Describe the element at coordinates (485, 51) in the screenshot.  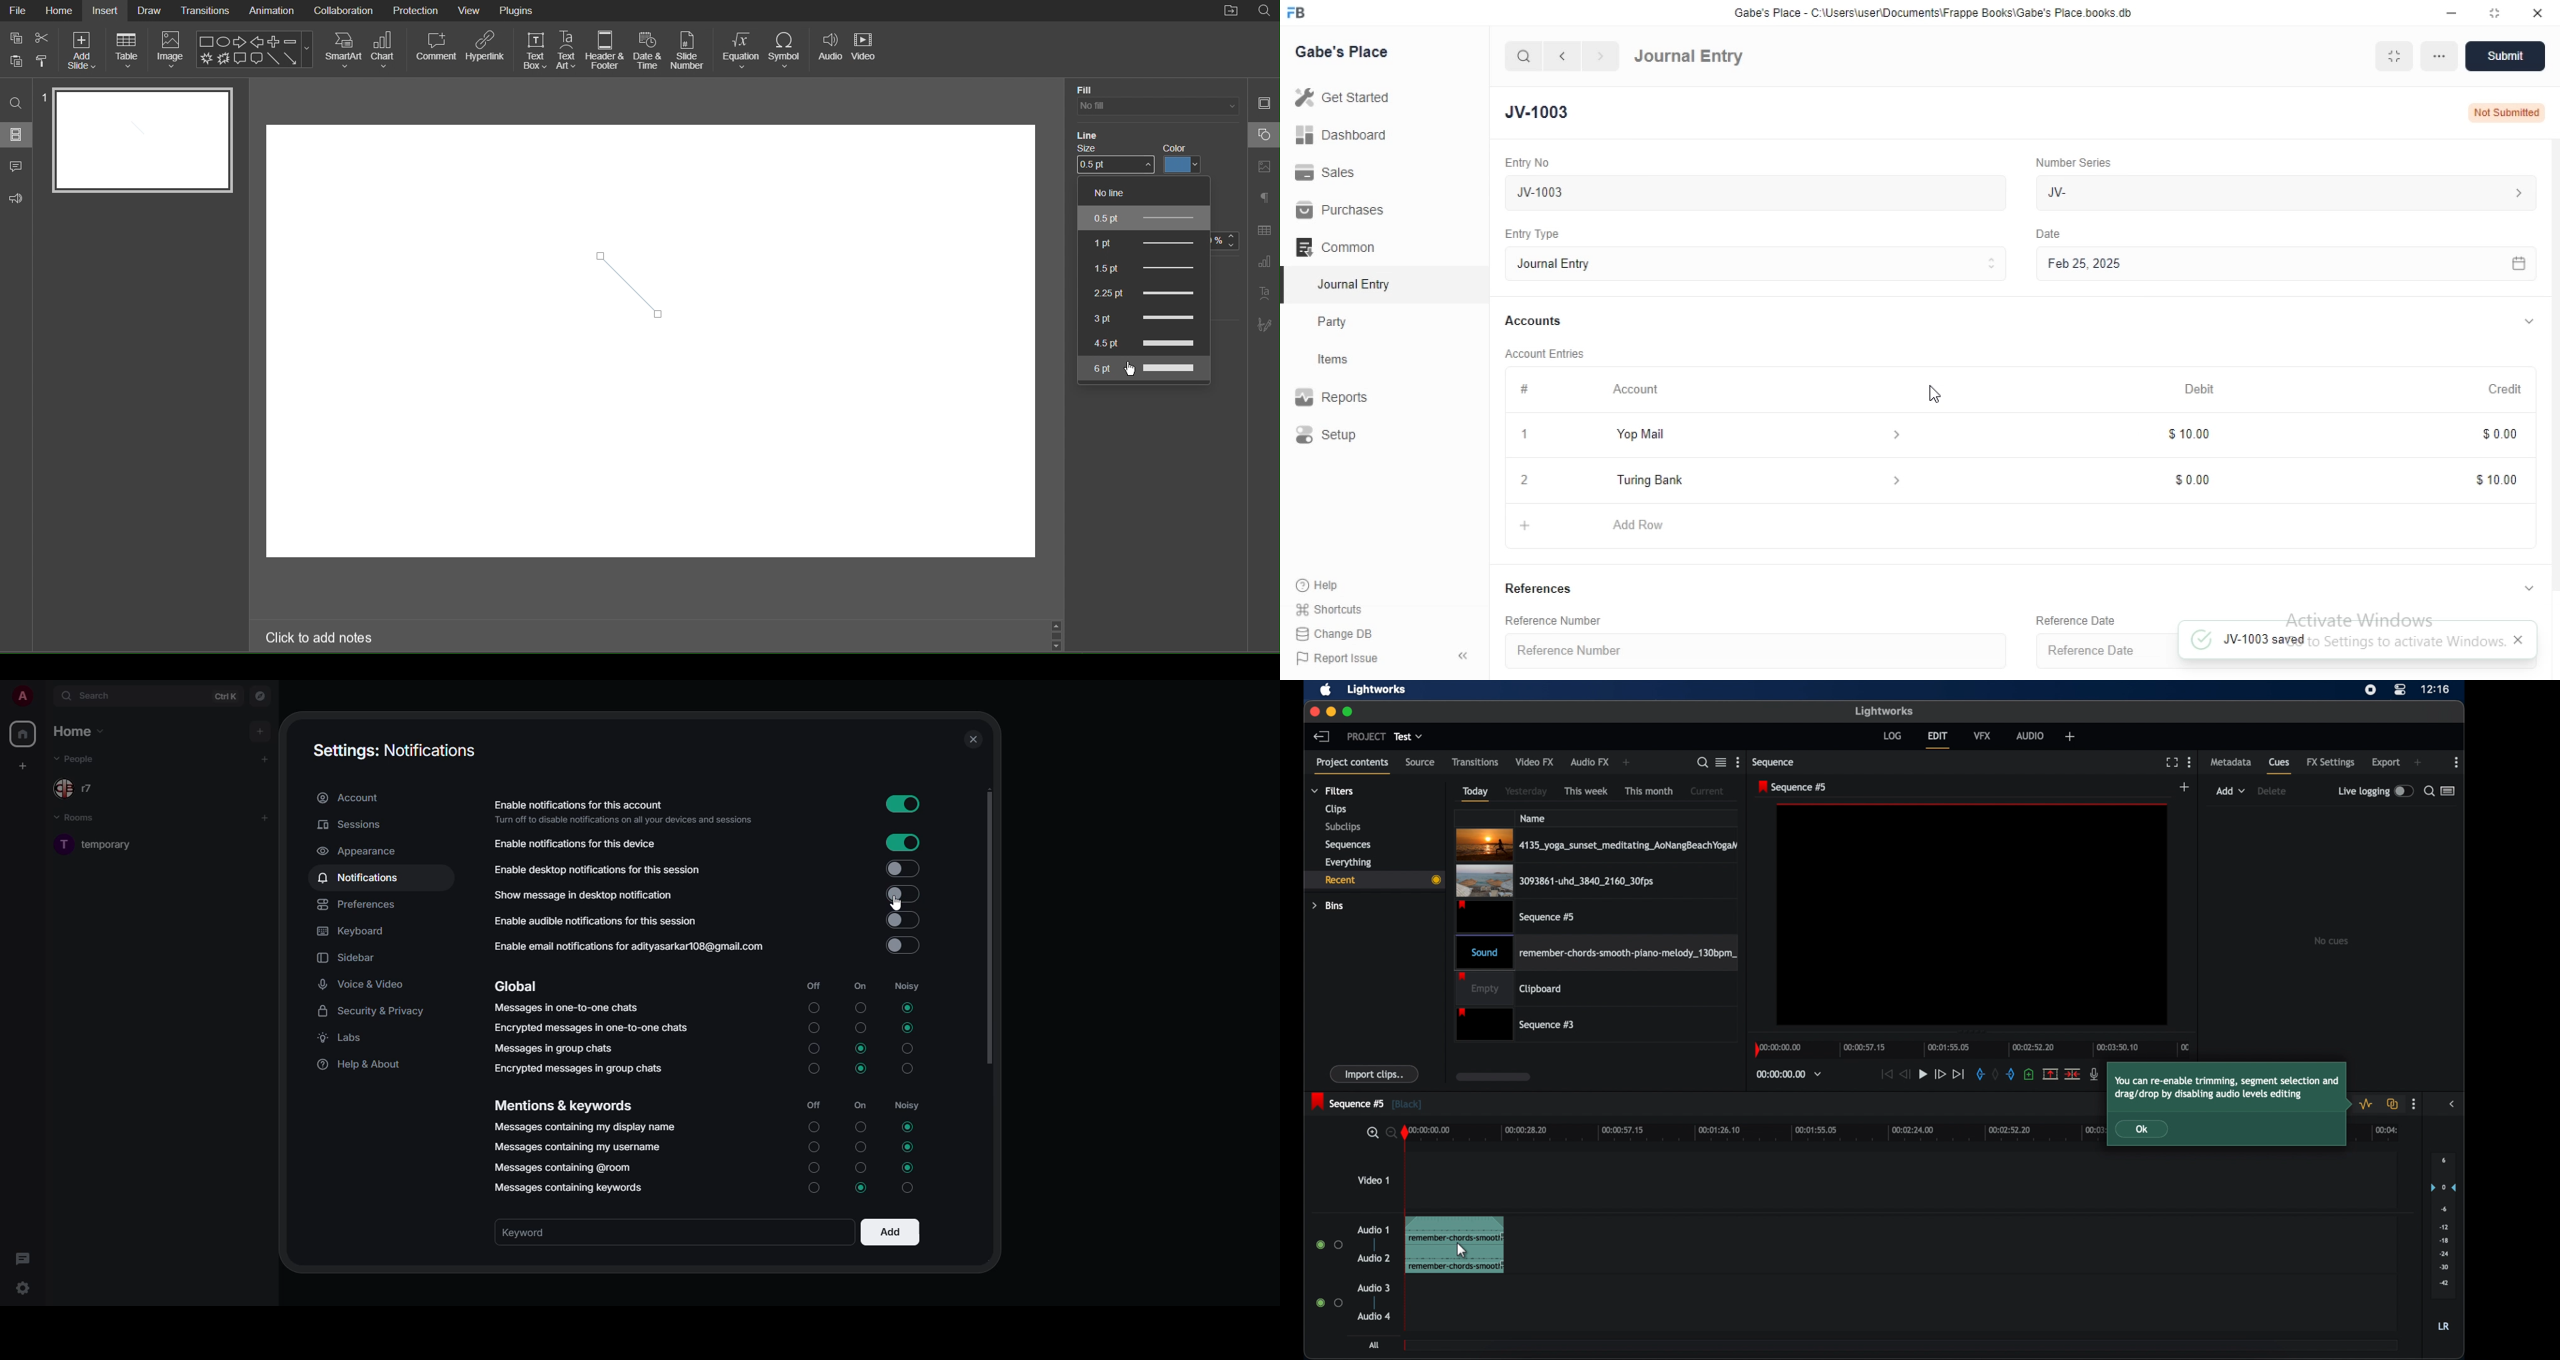
I see `Hyperlink` at that location.